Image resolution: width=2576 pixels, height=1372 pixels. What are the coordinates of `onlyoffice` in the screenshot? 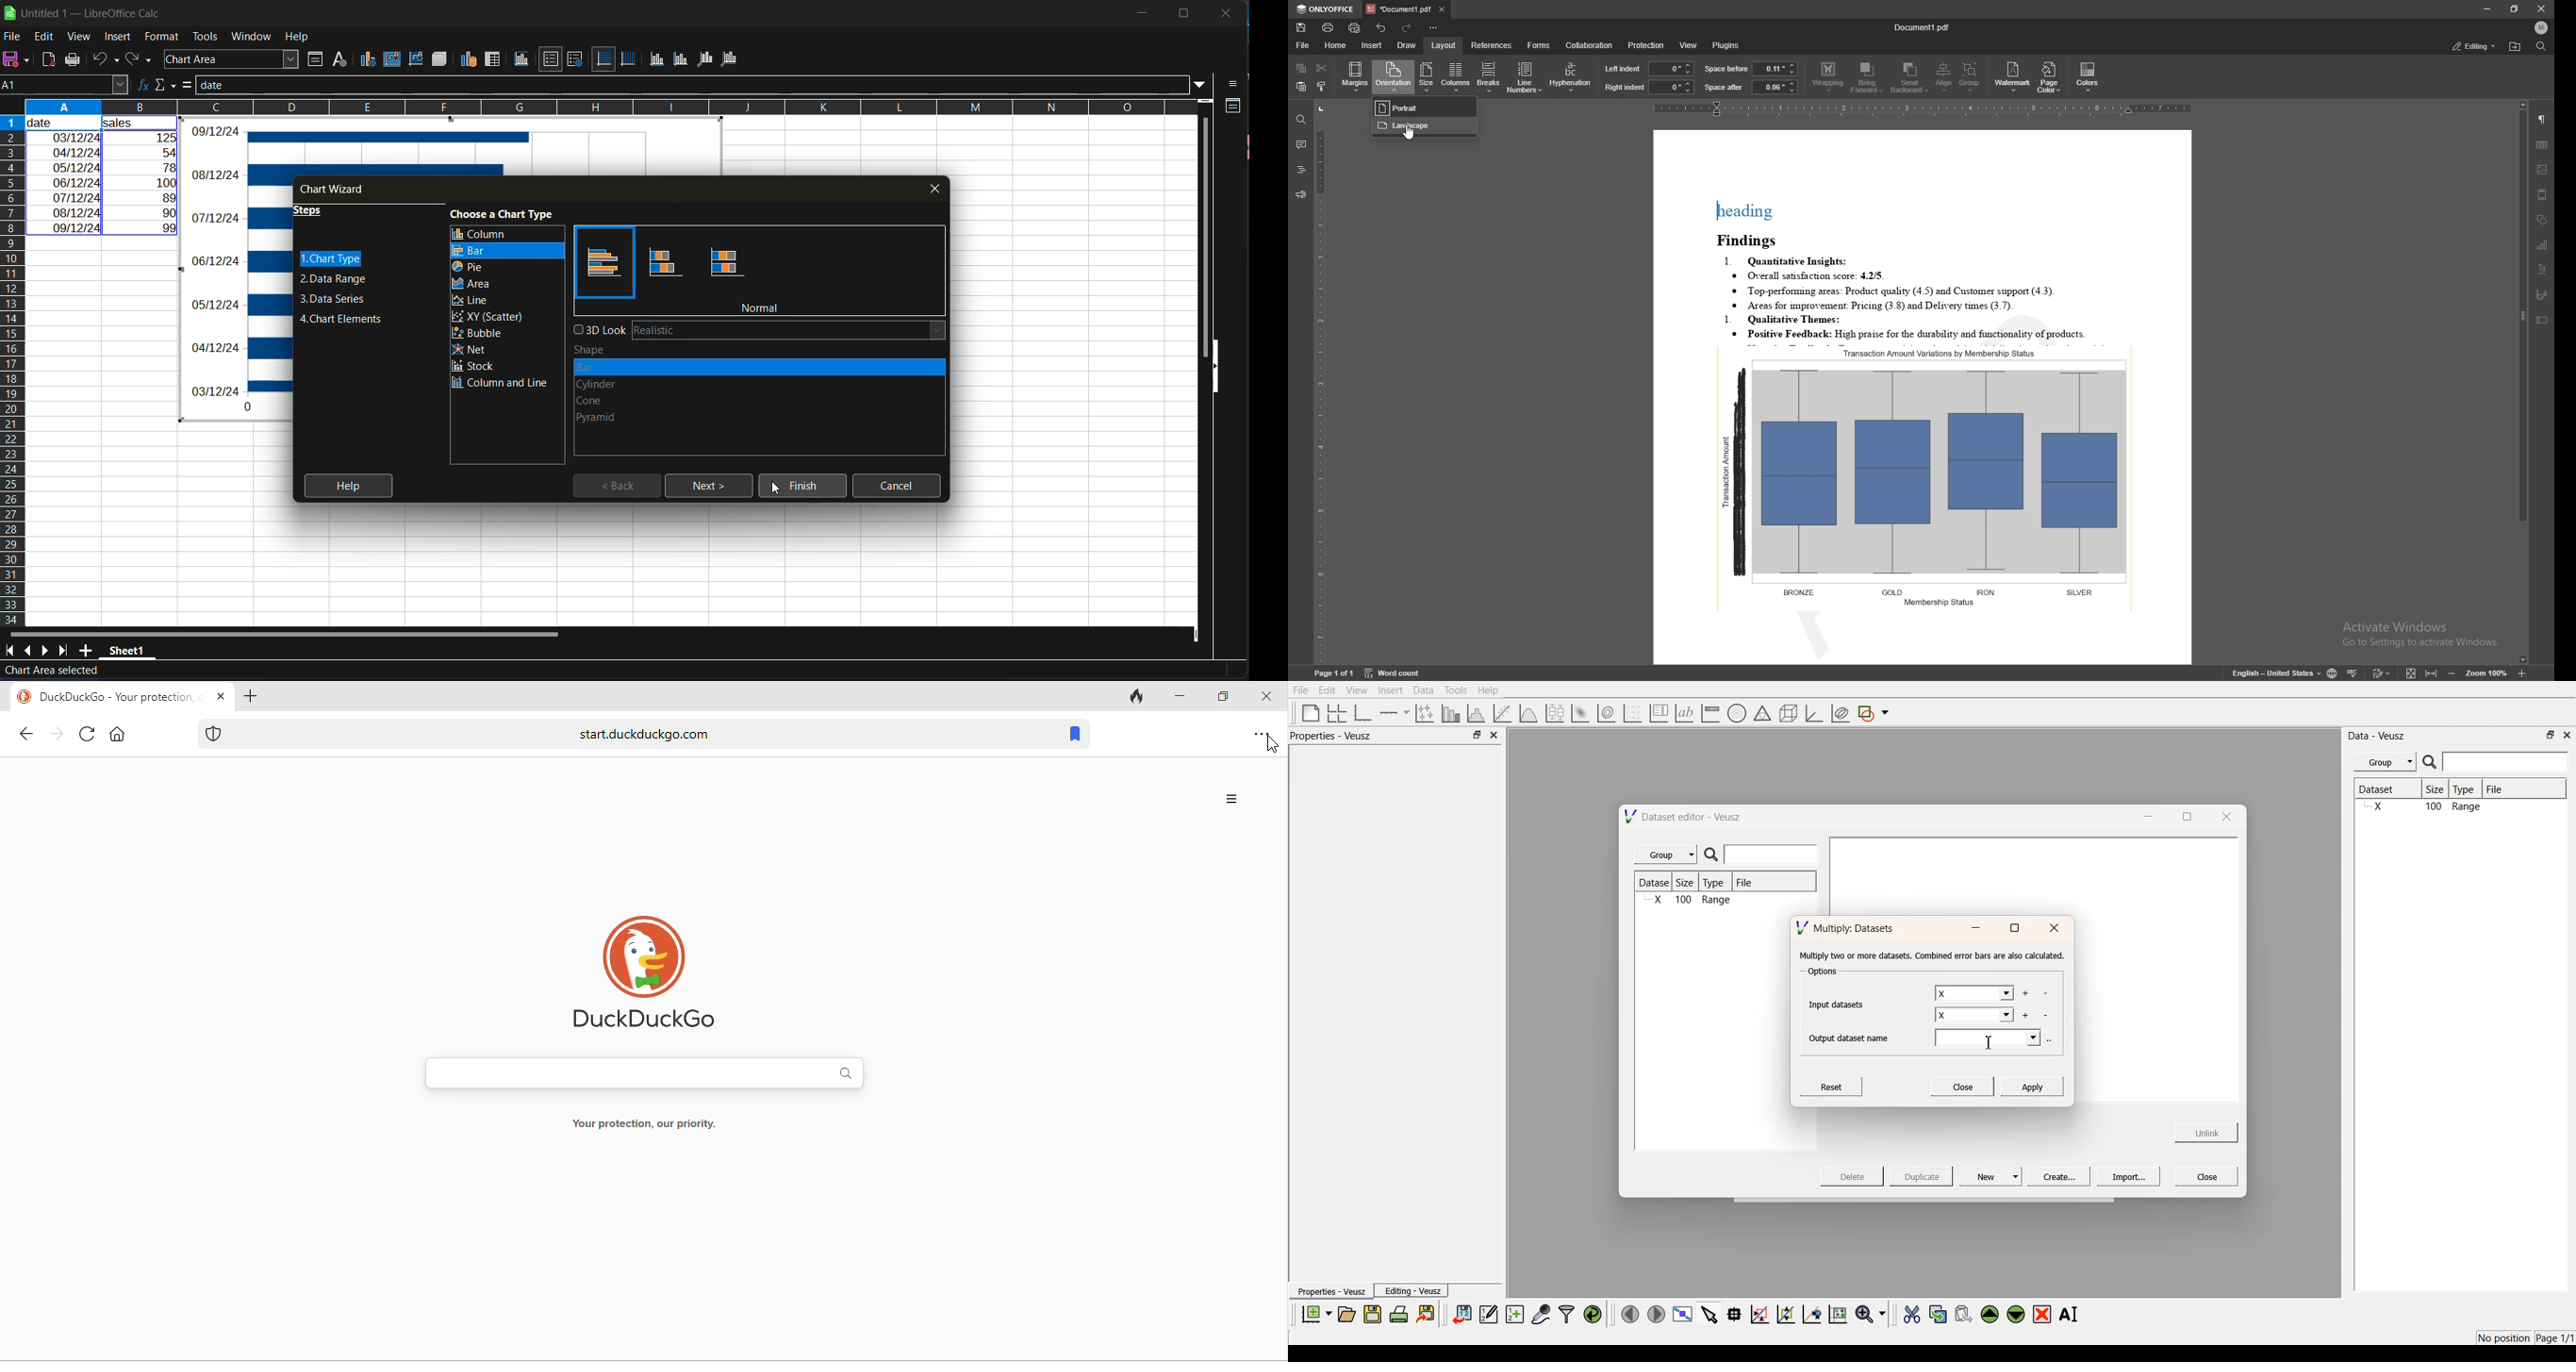 It's located at (1326, 9).